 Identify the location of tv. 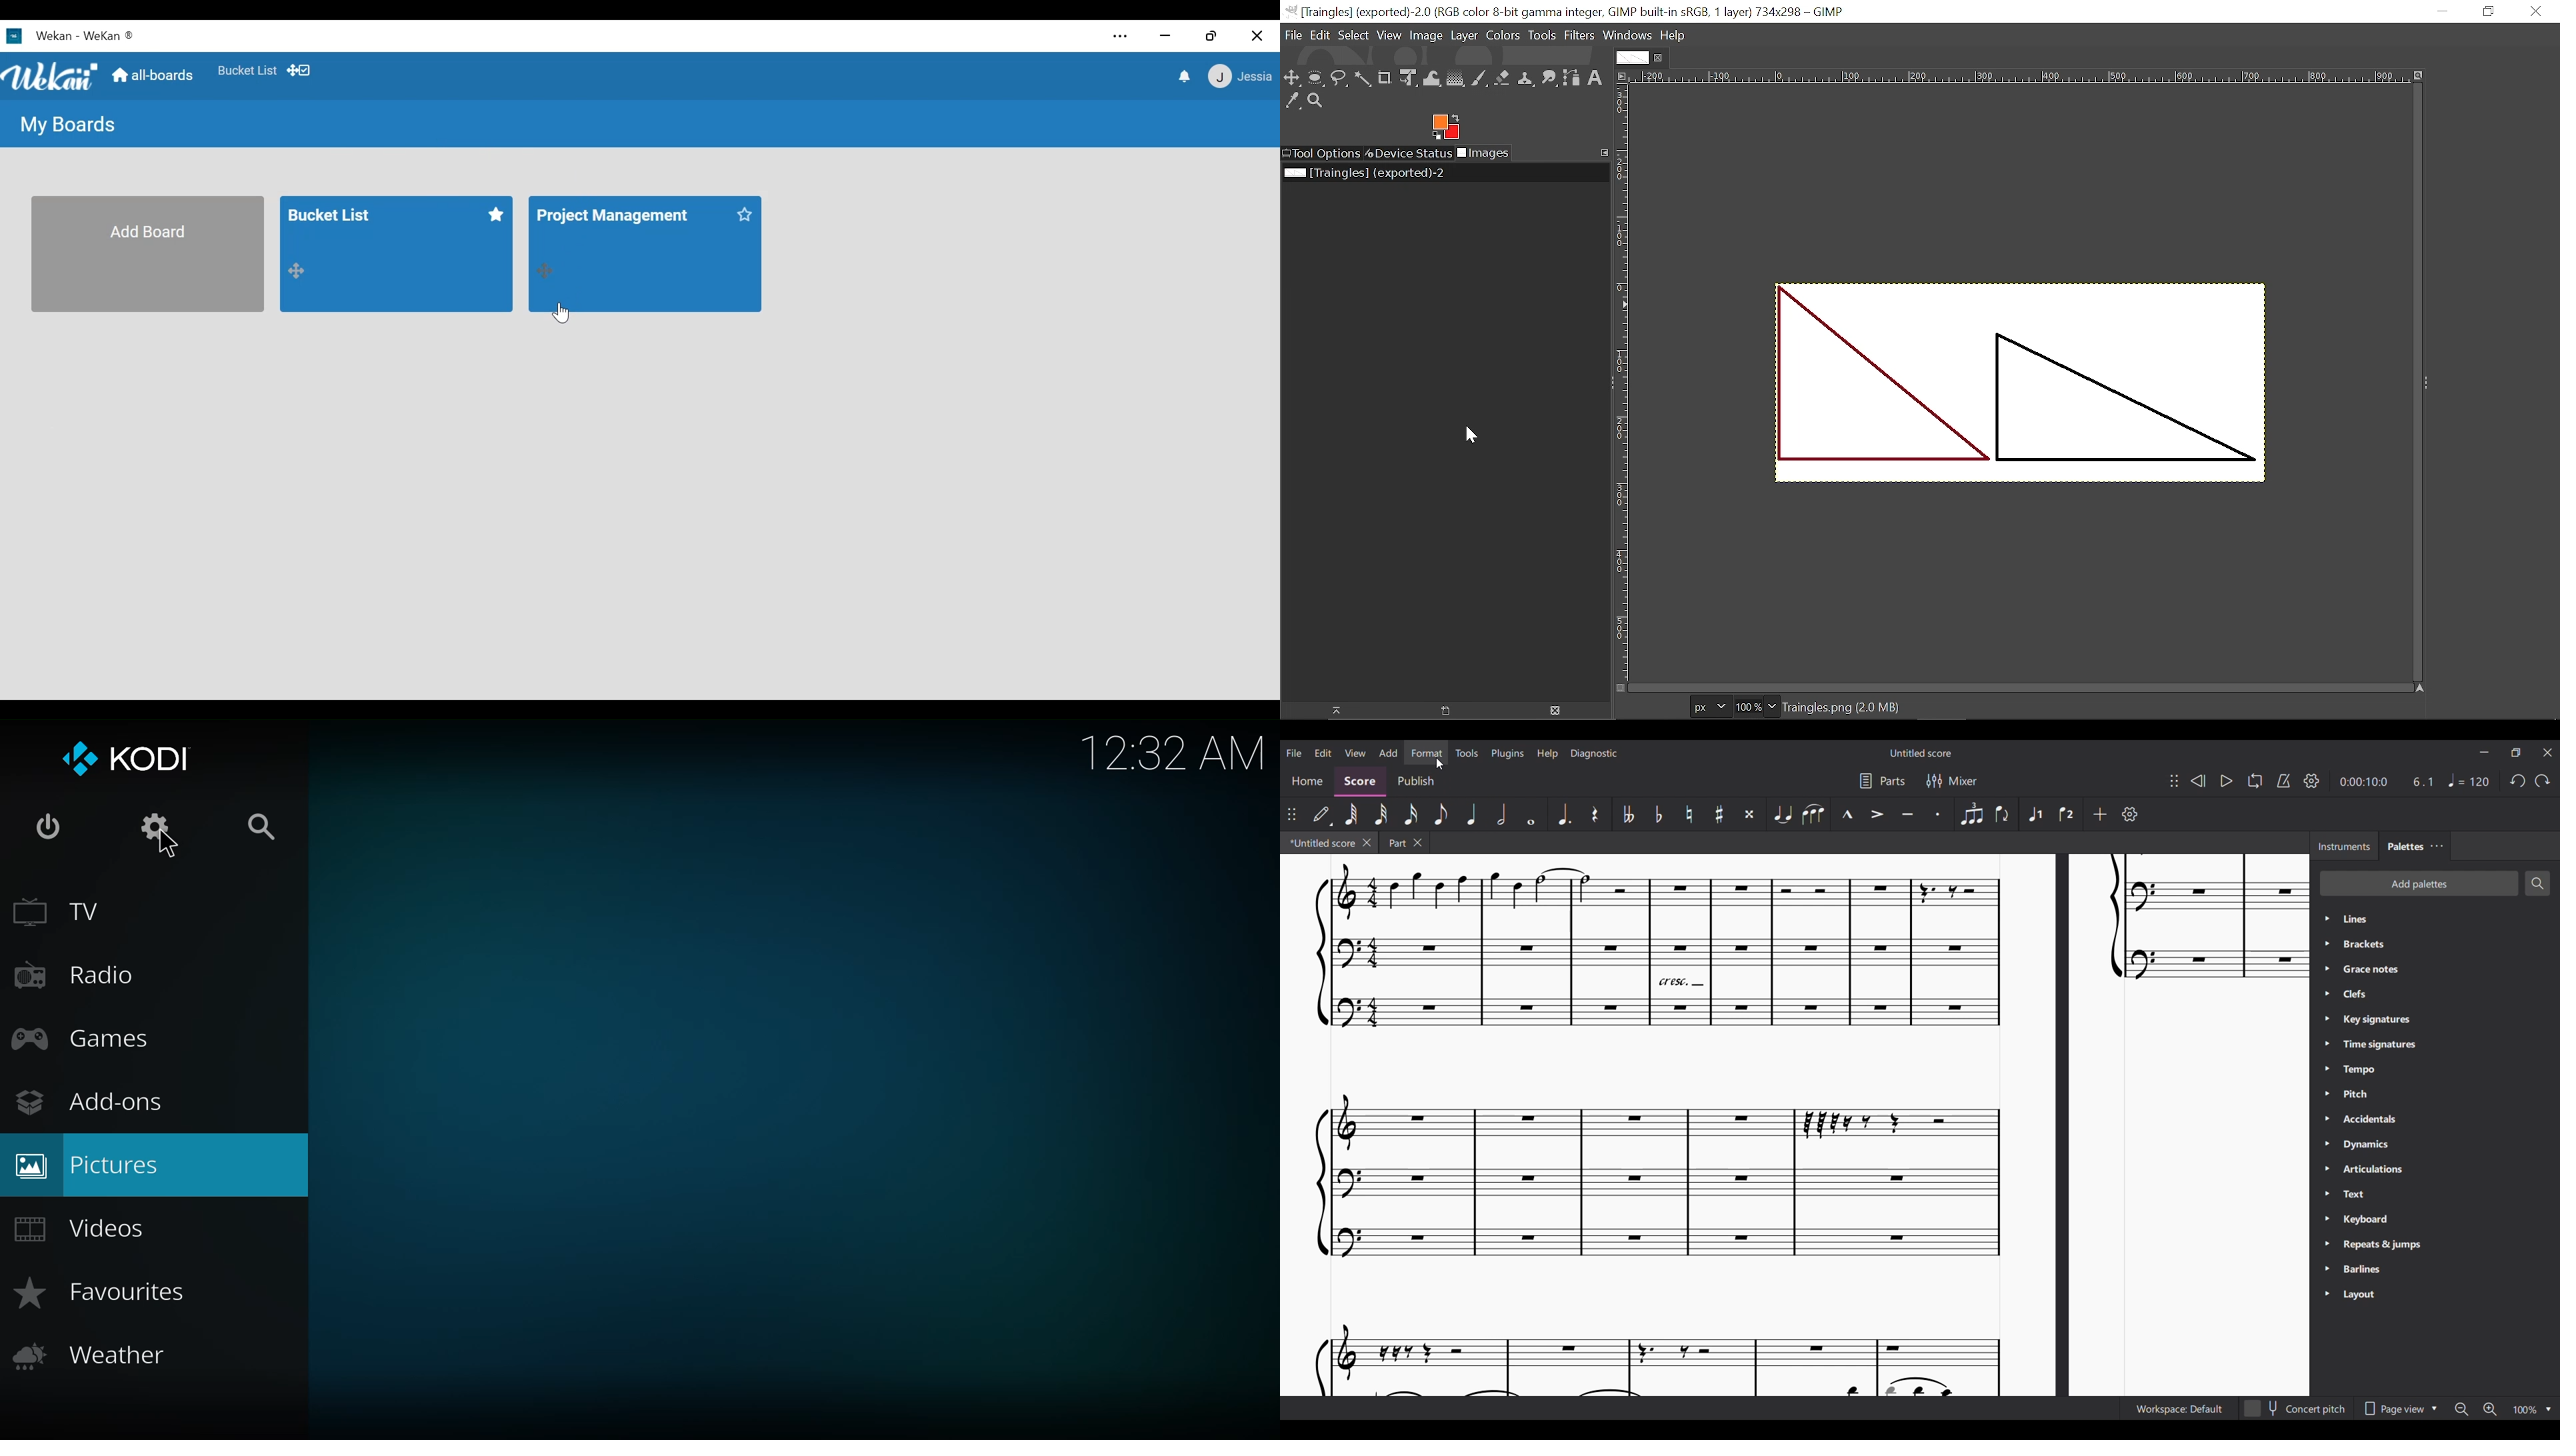
(57, 912).